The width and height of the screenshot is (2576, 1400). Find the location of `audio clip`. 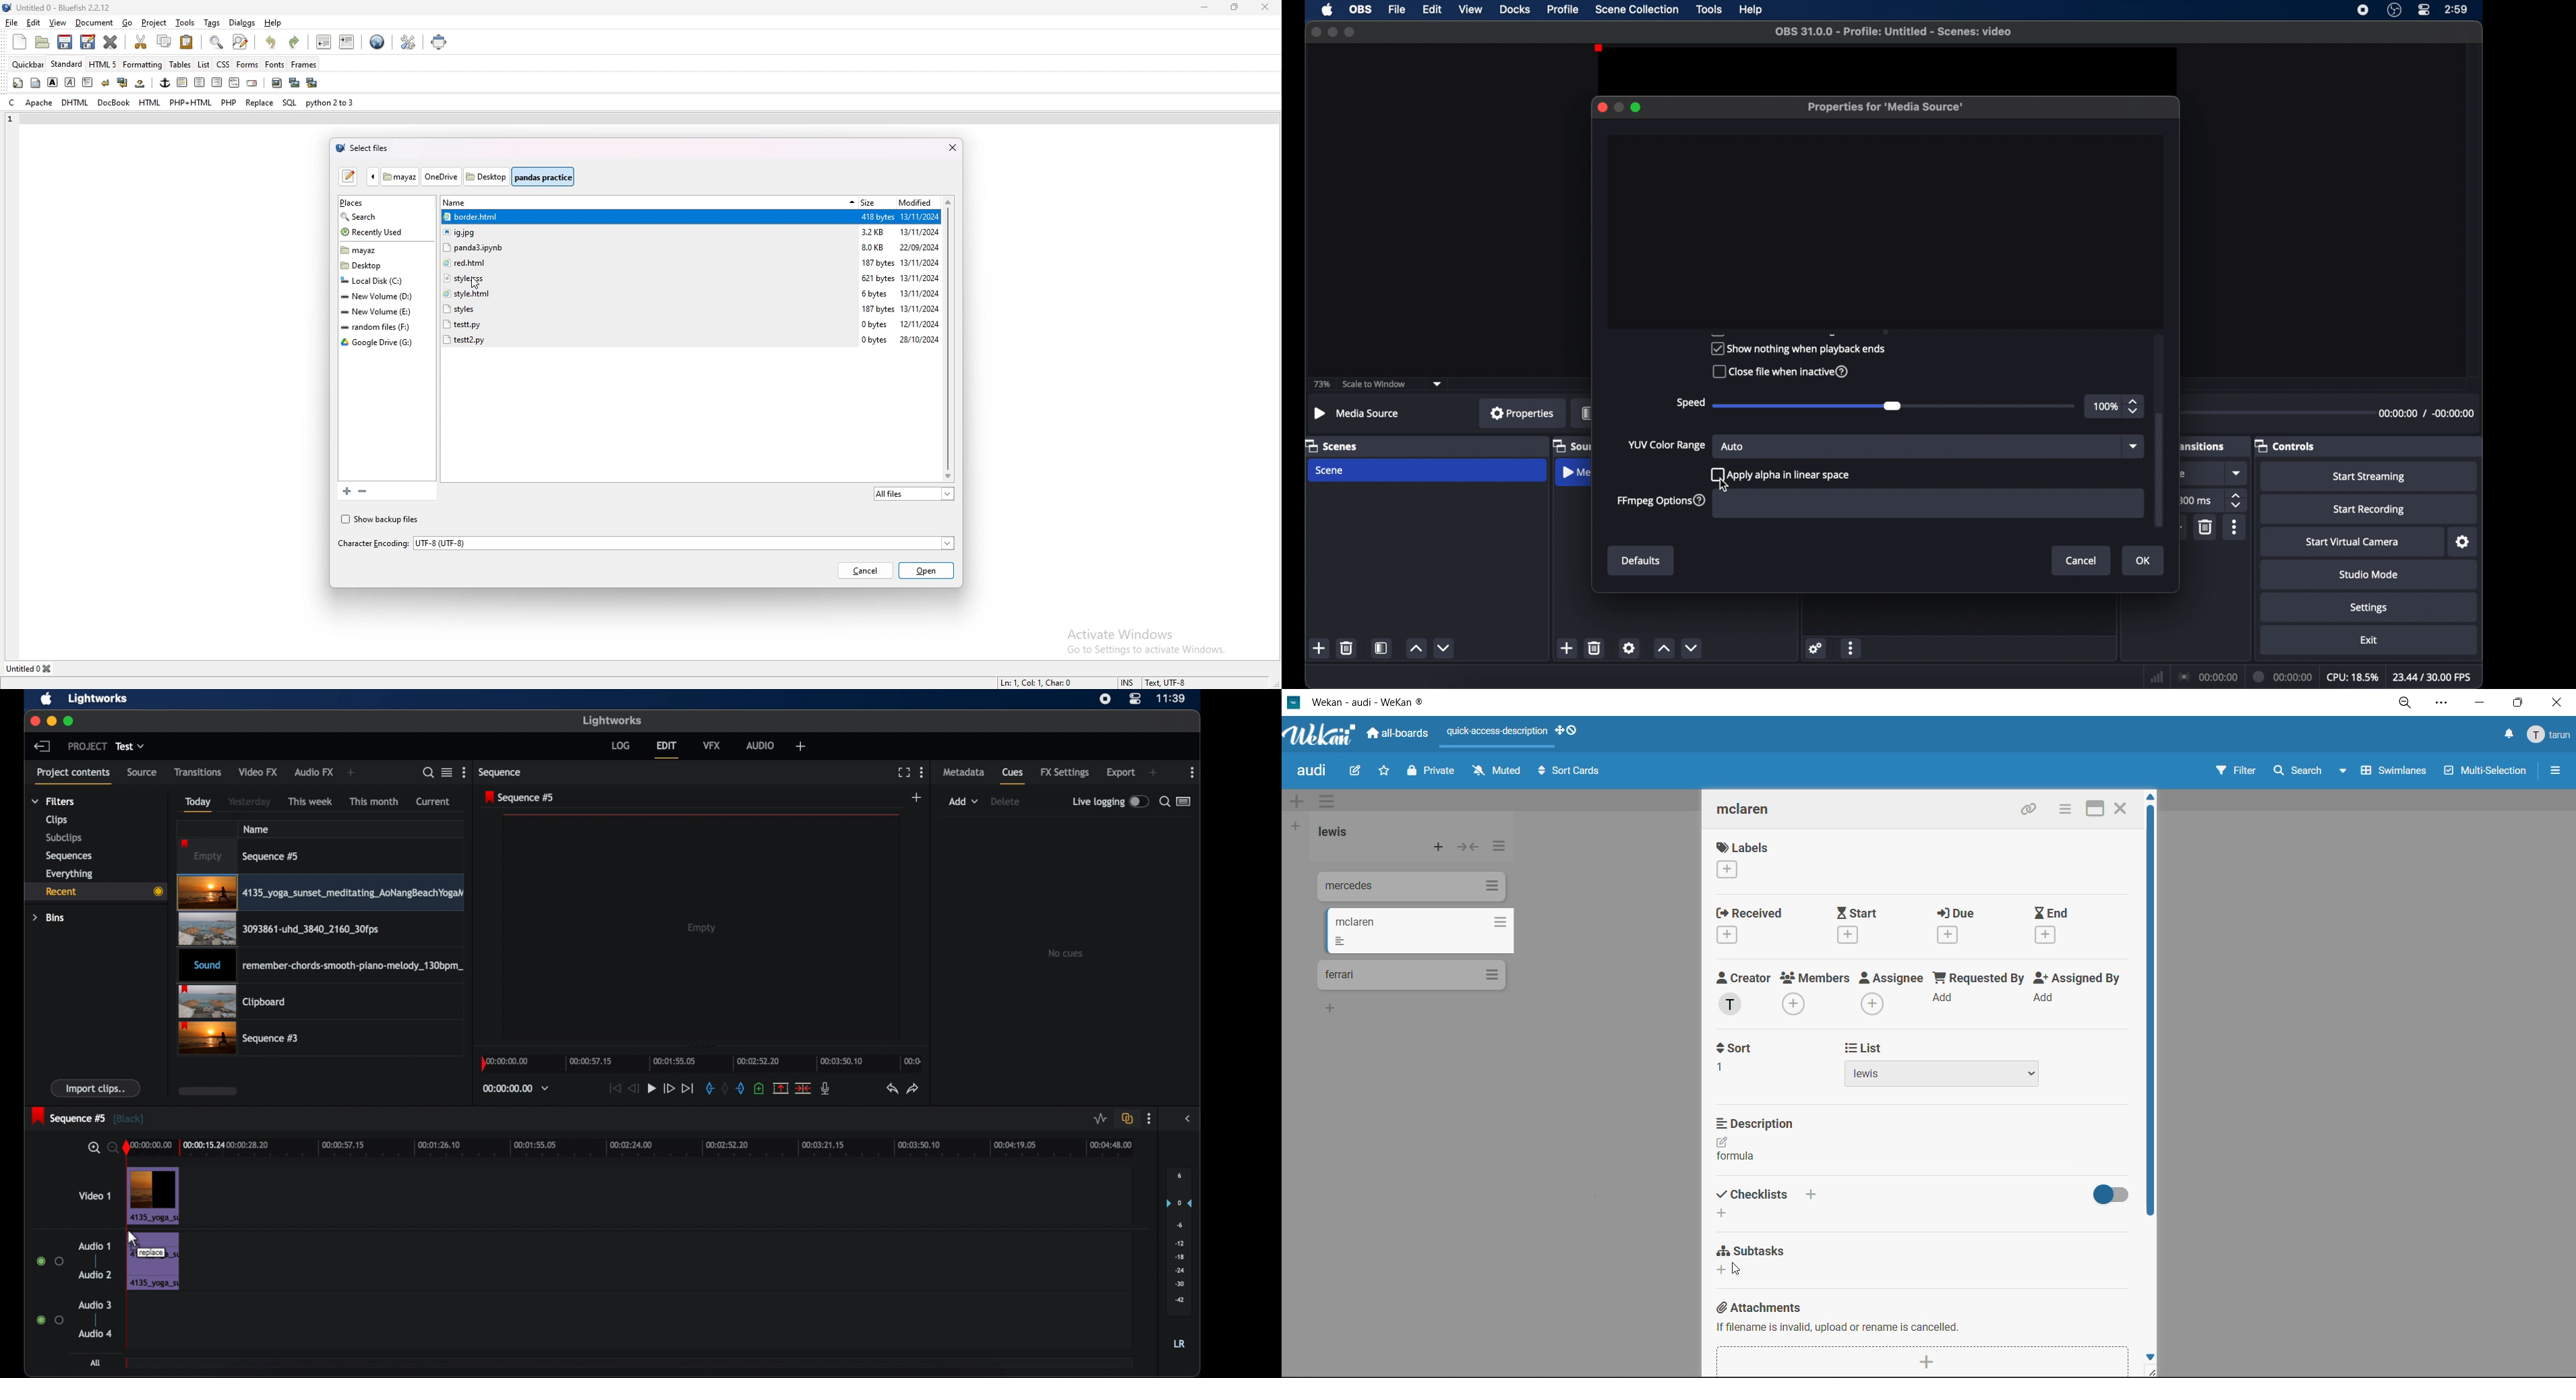

audio clip is located at coordinates (319, 966).